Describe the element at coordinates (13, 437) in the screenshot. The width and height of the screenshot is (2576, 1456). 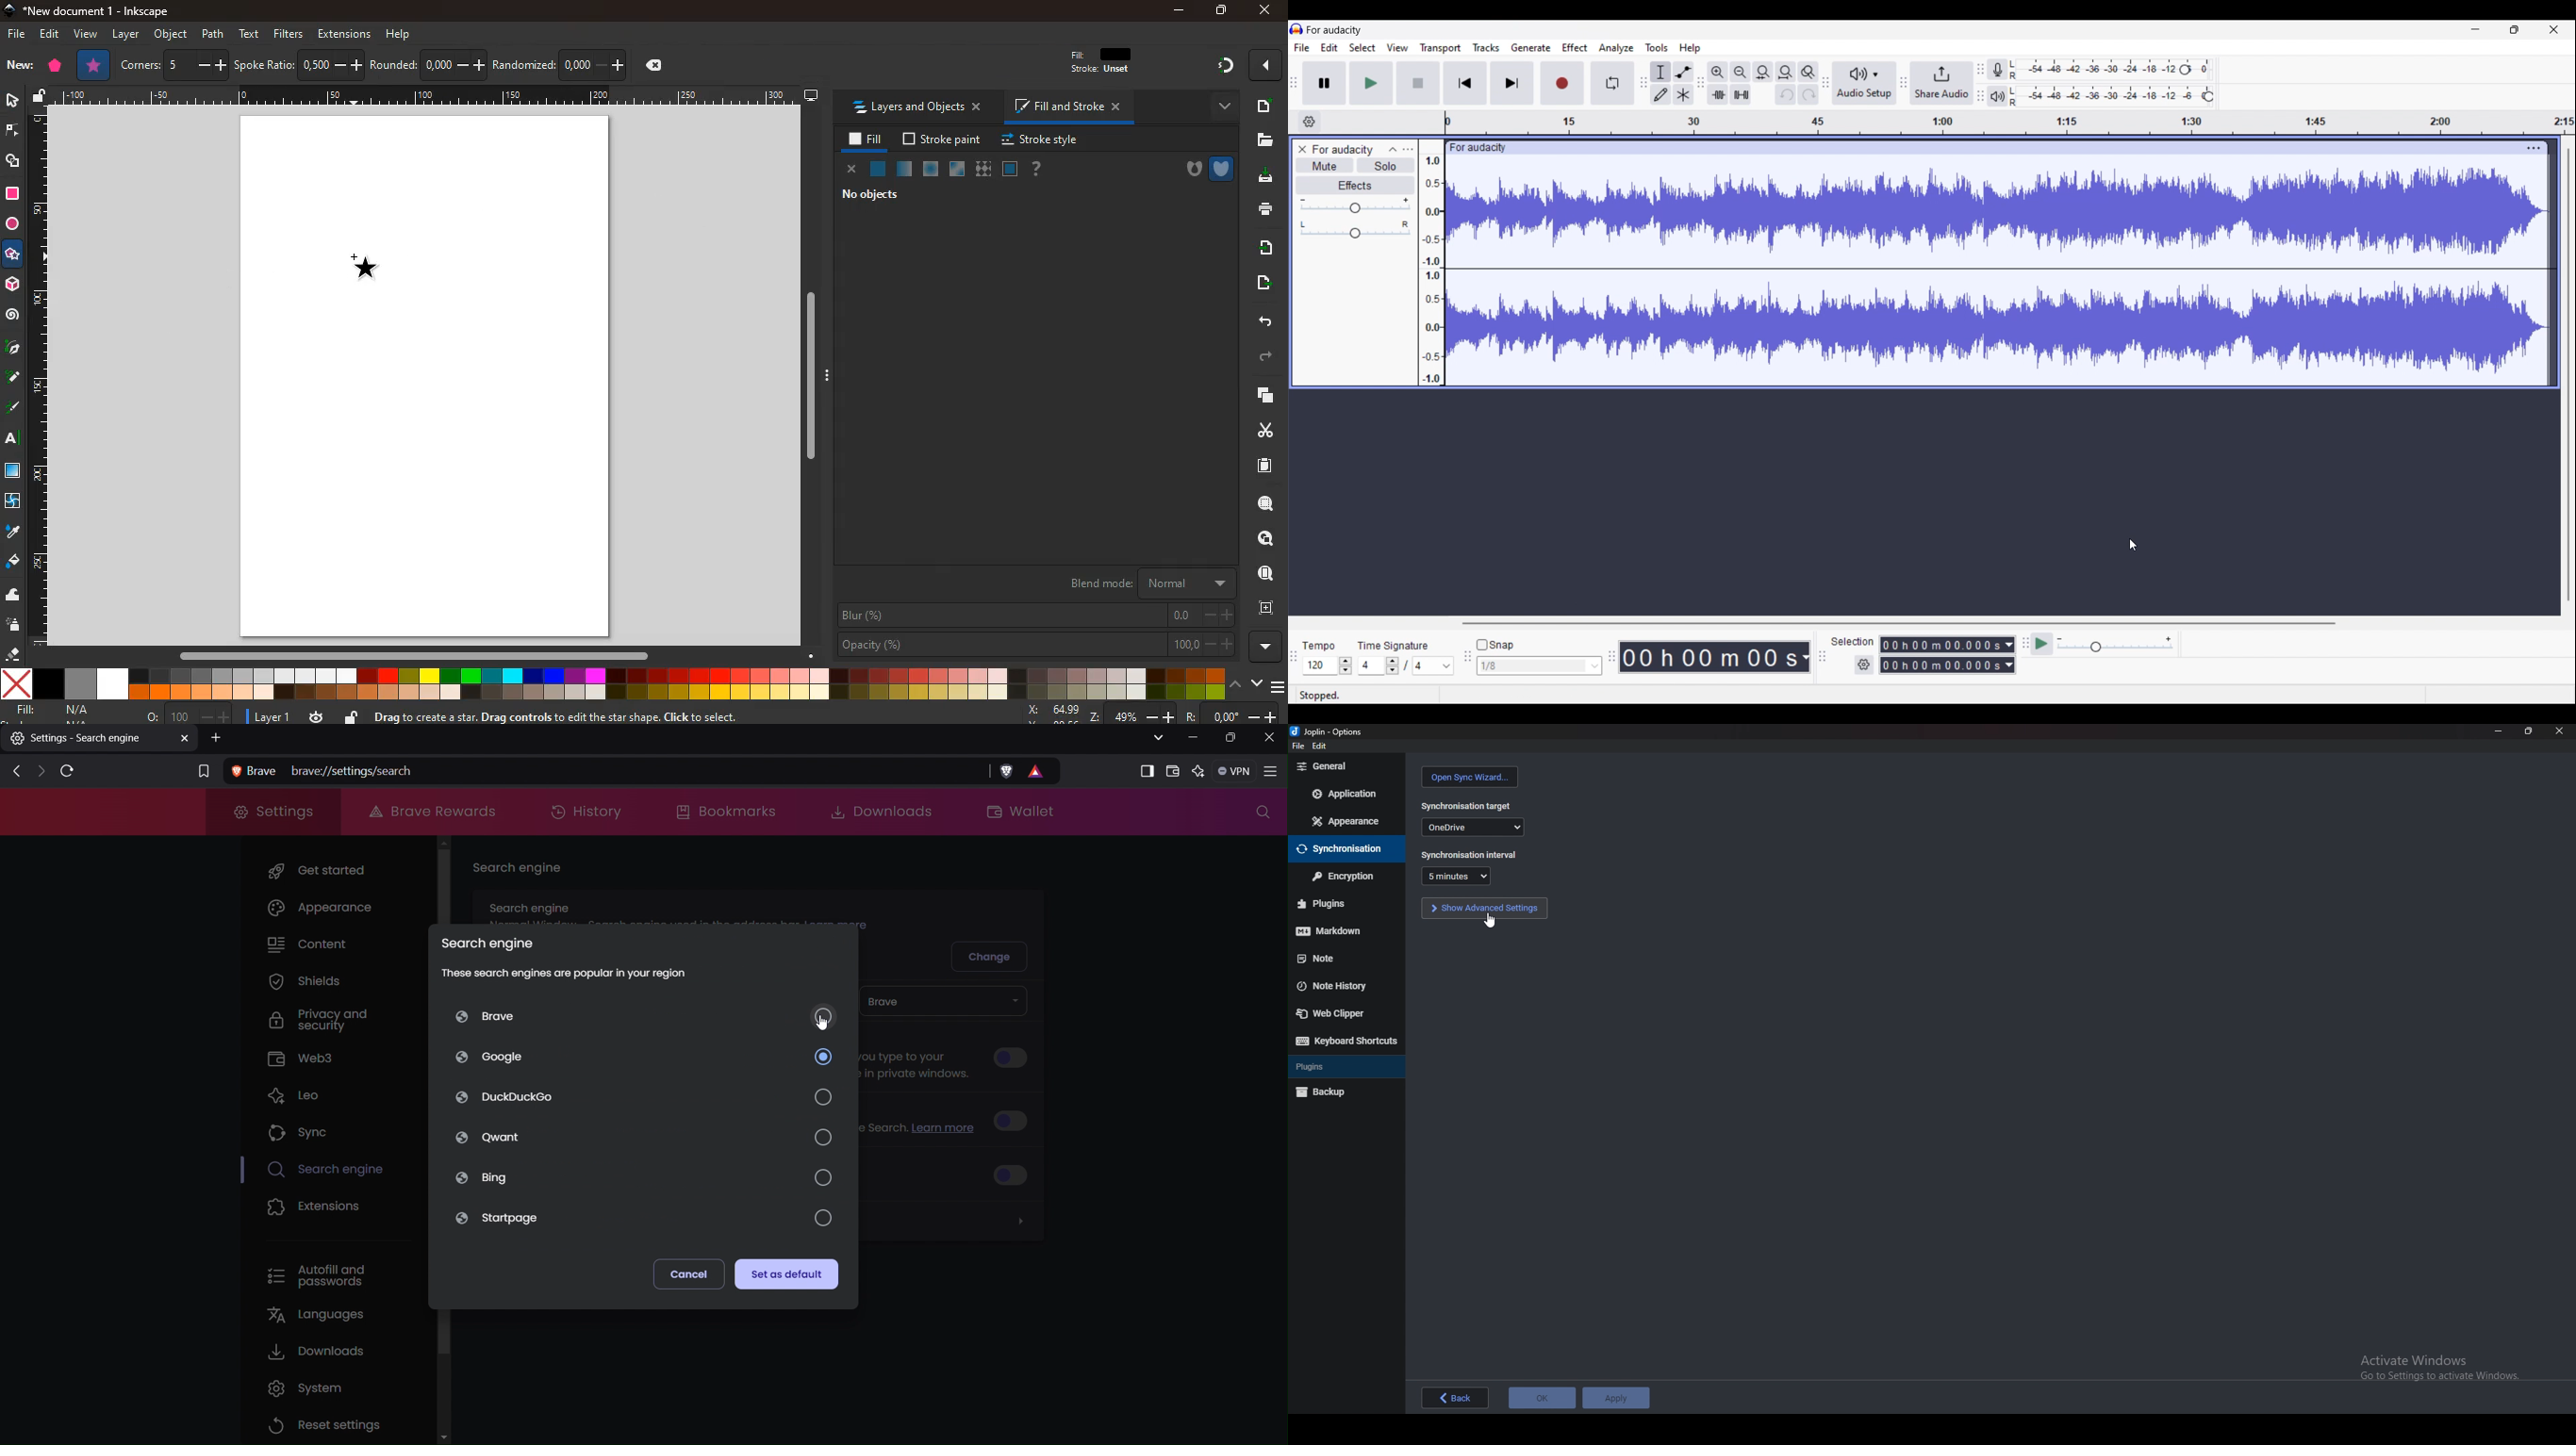
I see `text` at that location.